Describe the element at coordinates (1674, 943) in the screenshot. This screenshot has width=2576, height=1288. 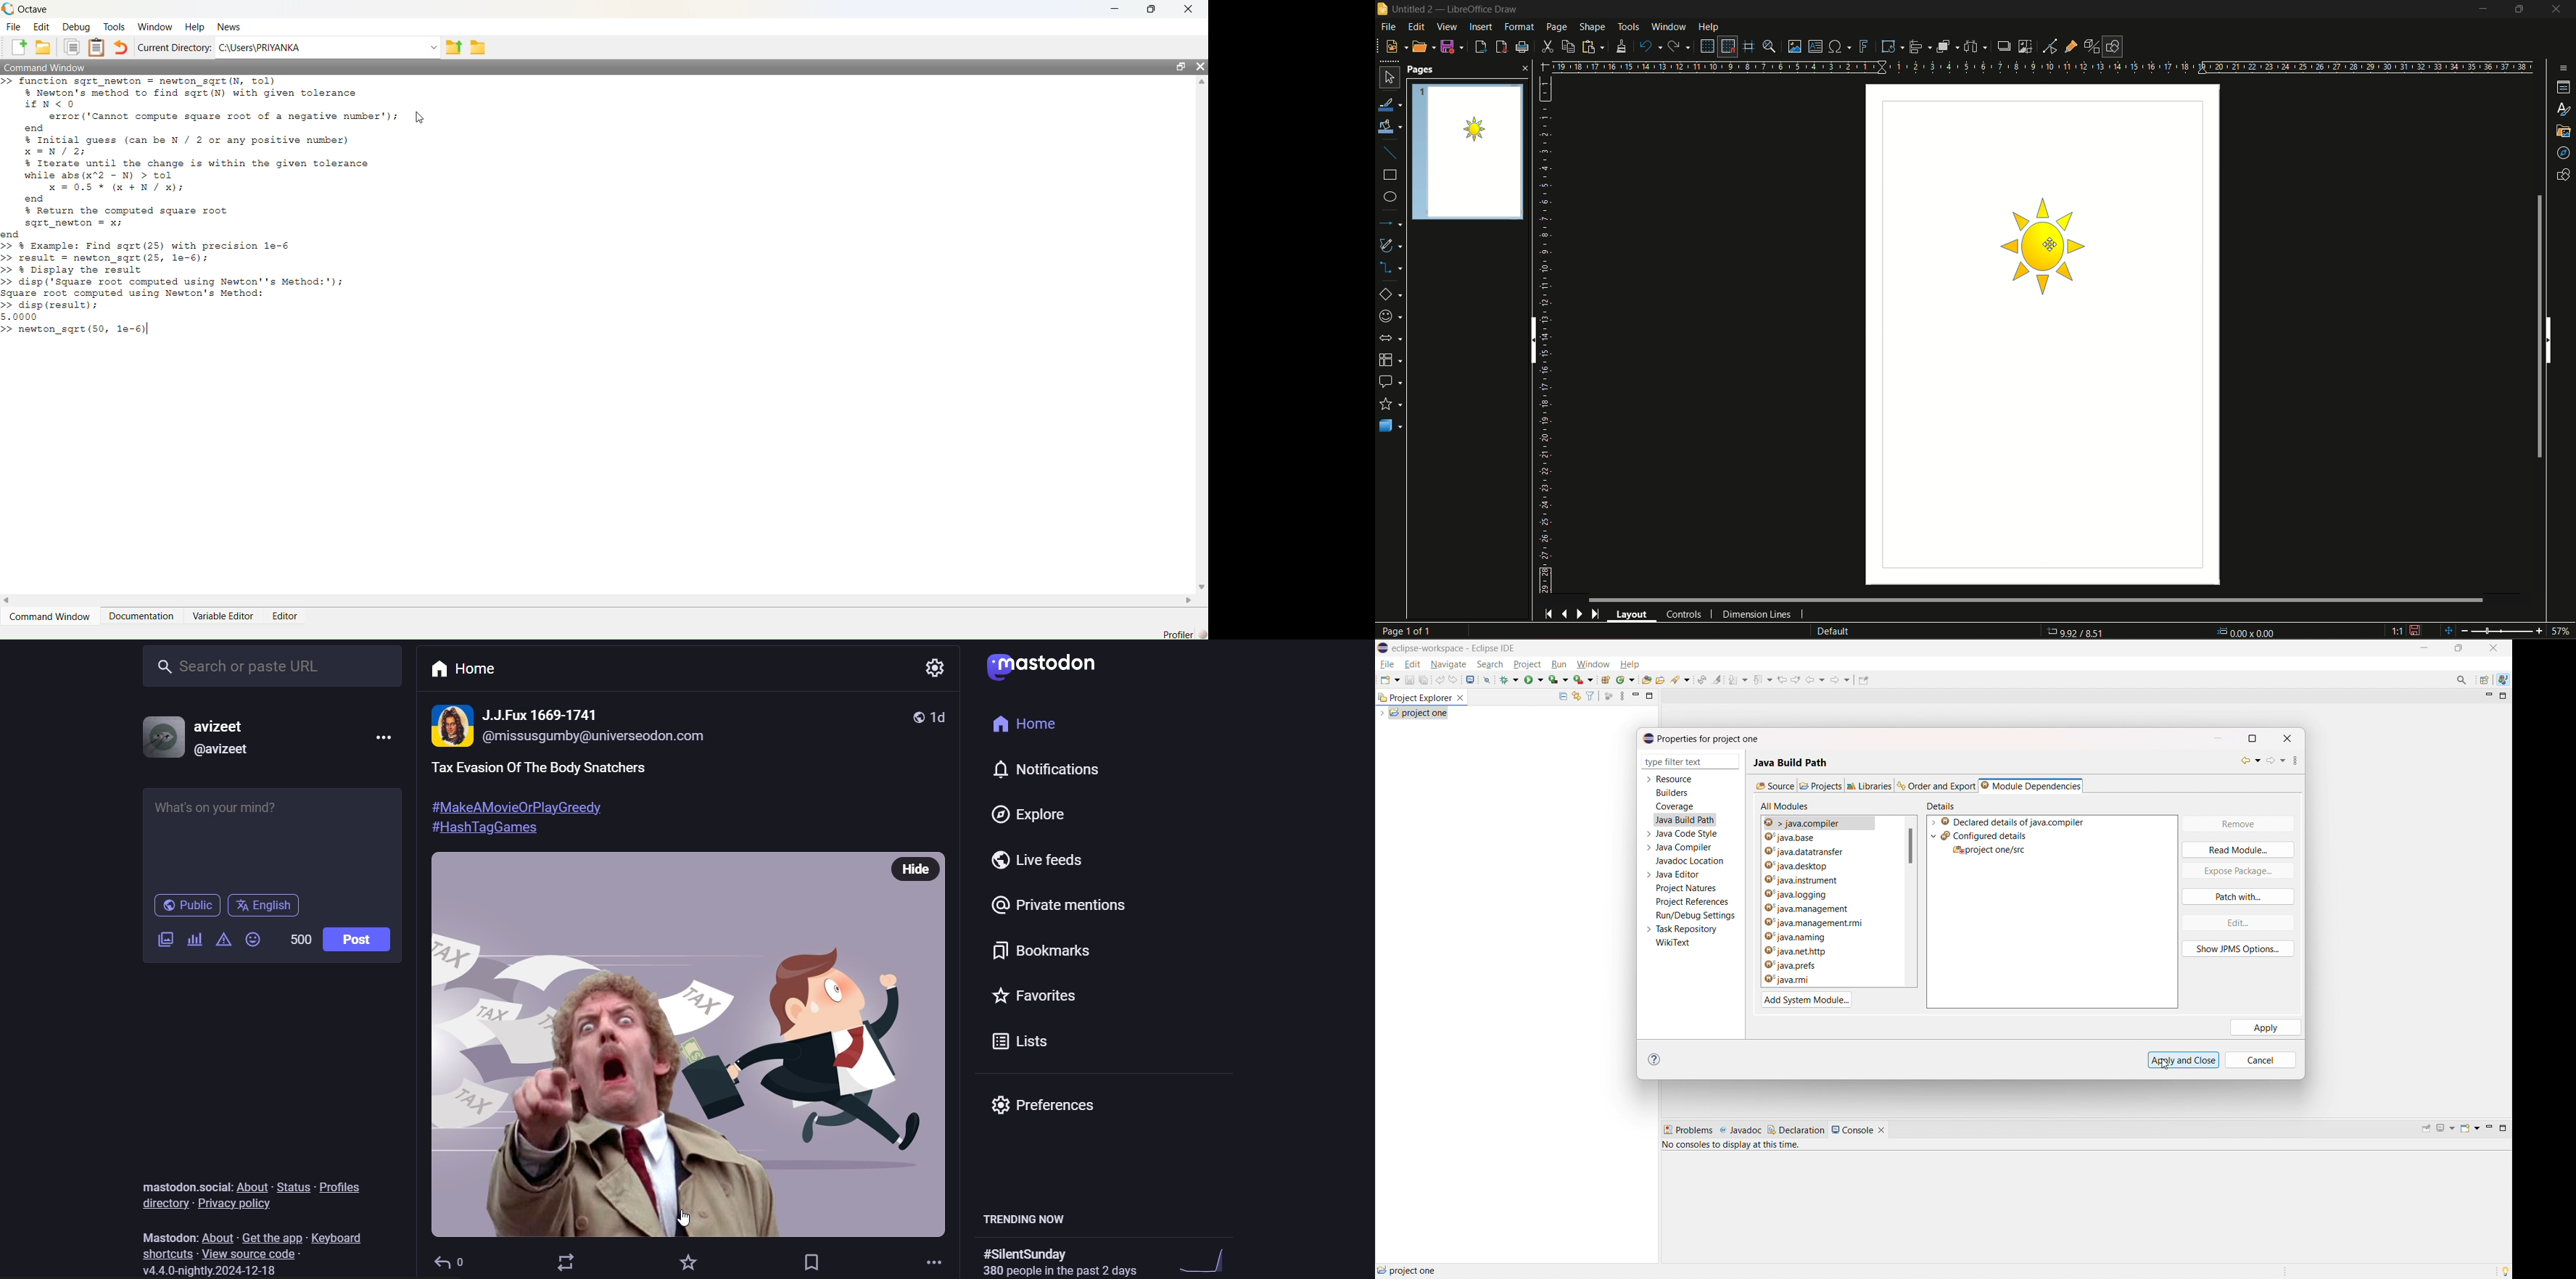
I see `wikitext` at that location.